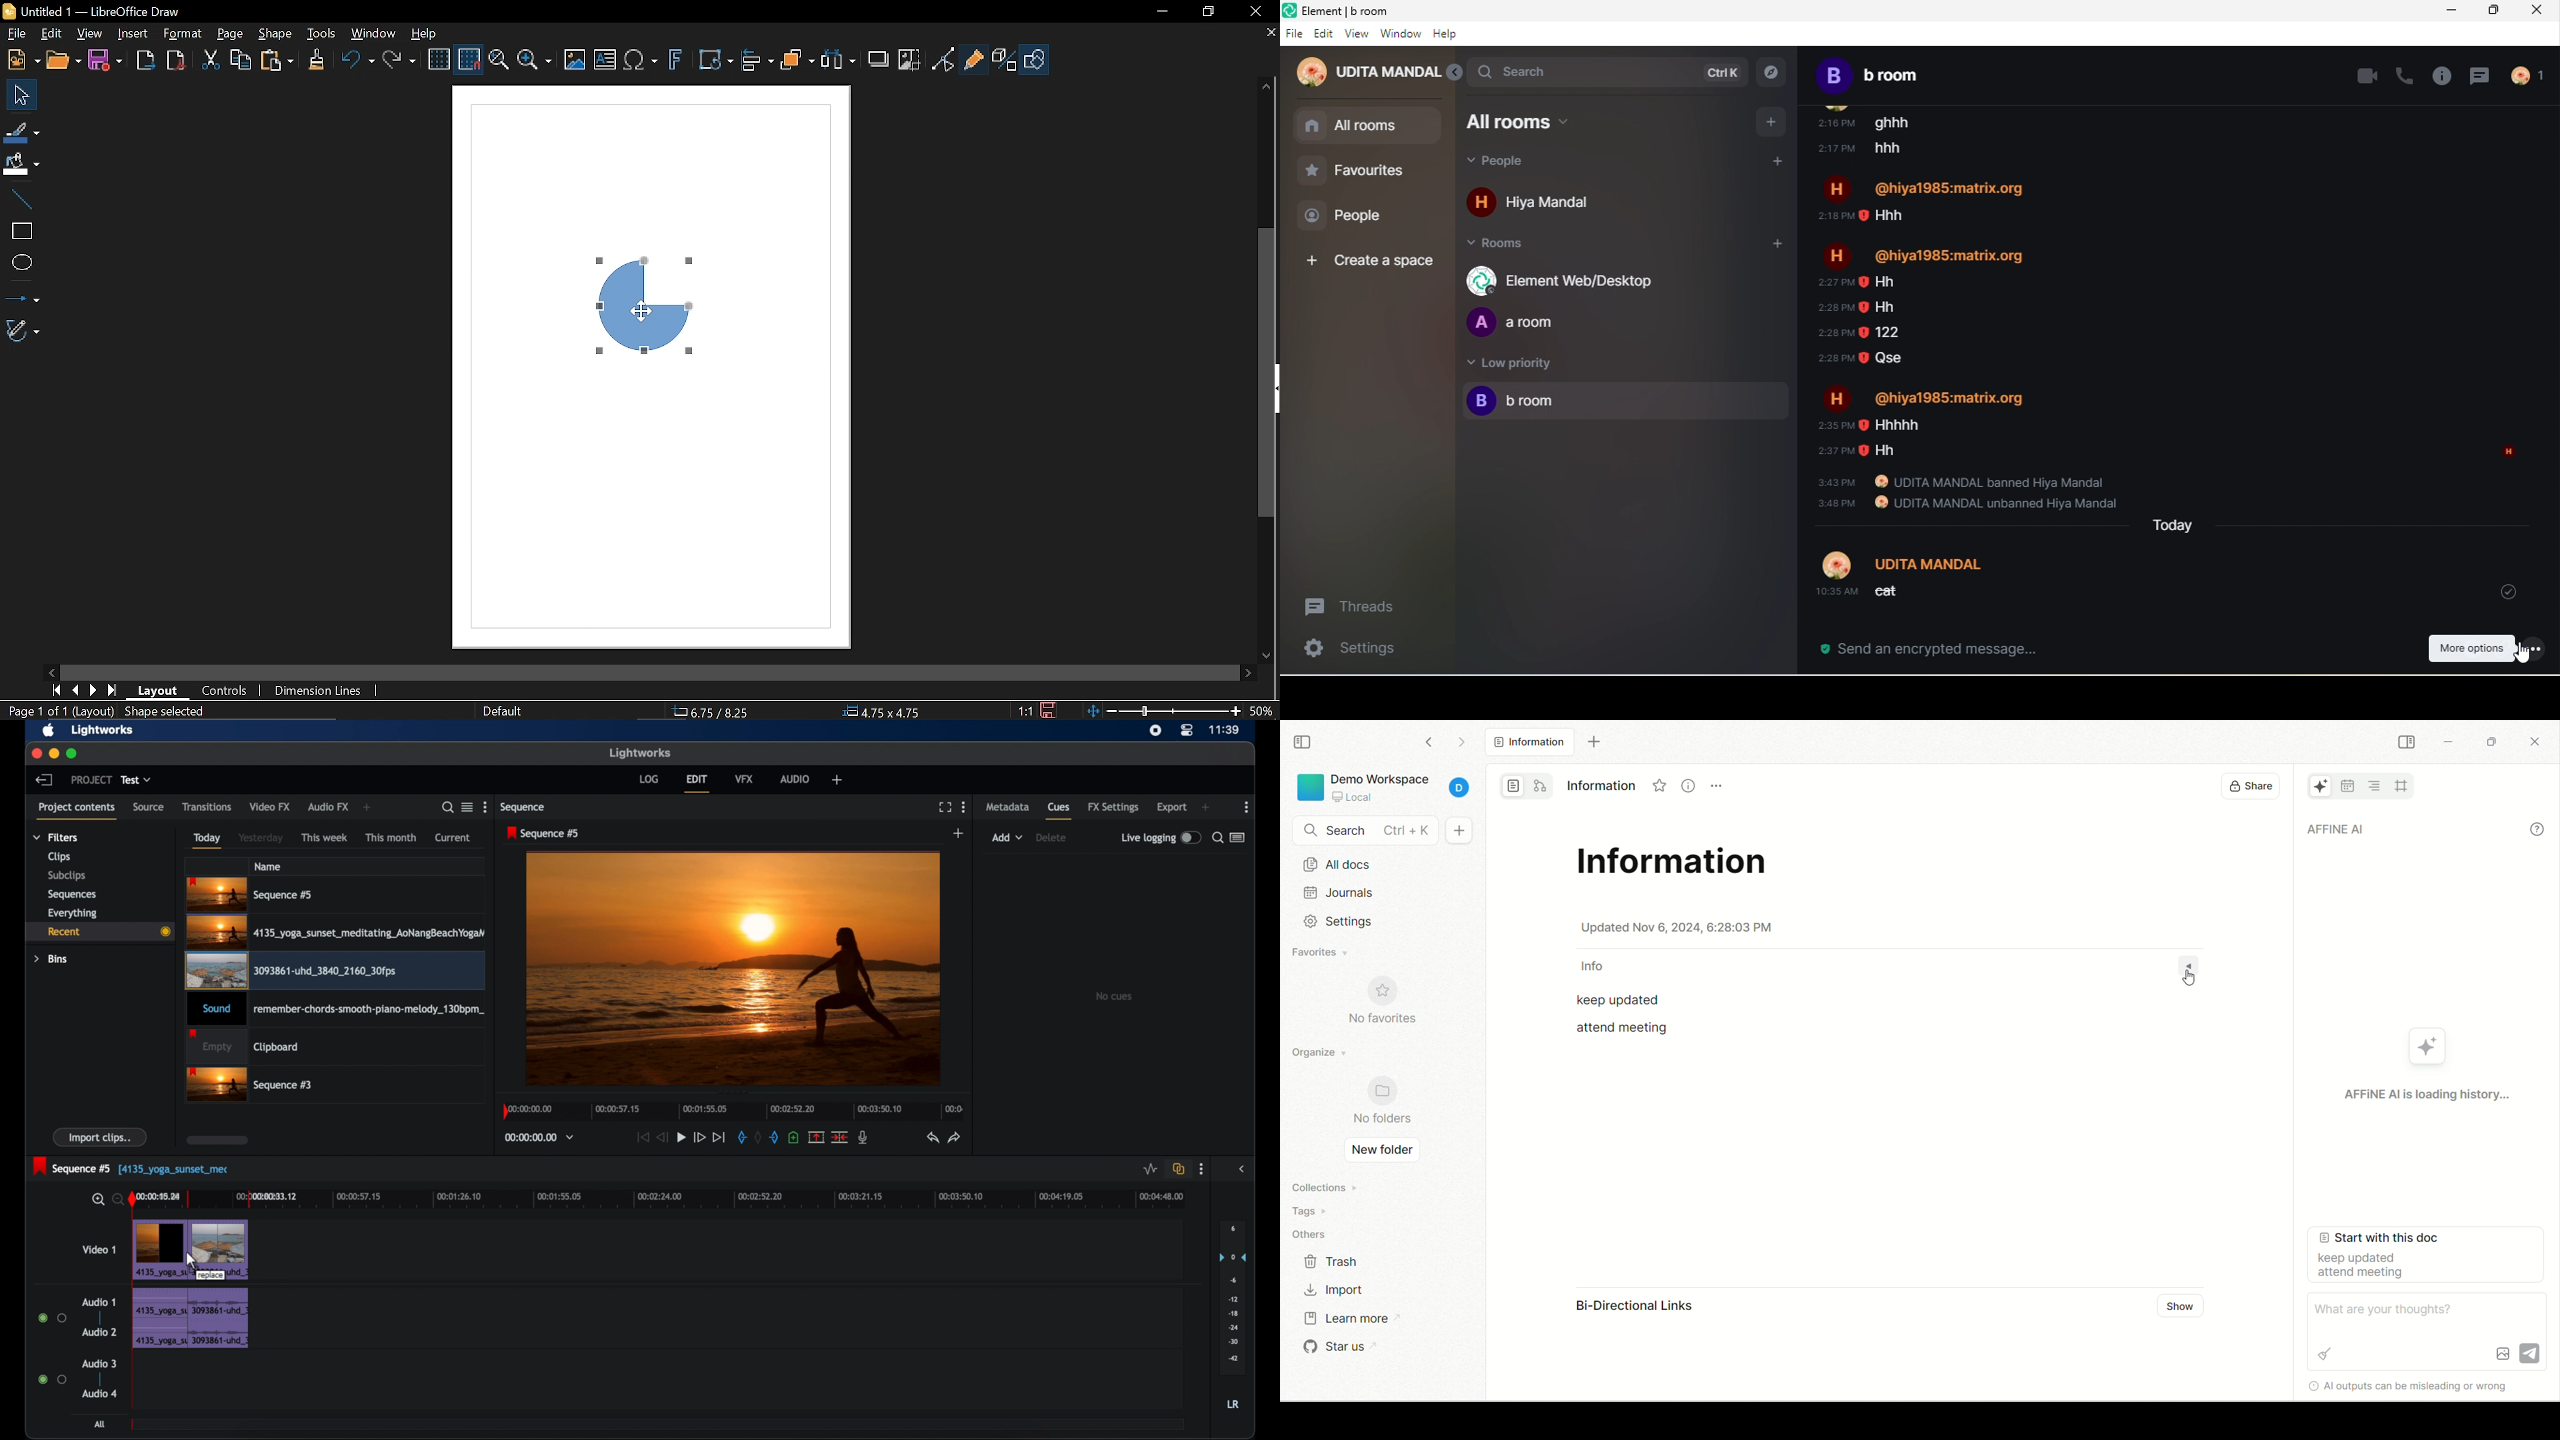 The width and height of the screenshot is (2576, 1456). What do you see at coordinates (159, 1320) in the screenshot?
I see `audio clip` at bounding box center [159, 1320].